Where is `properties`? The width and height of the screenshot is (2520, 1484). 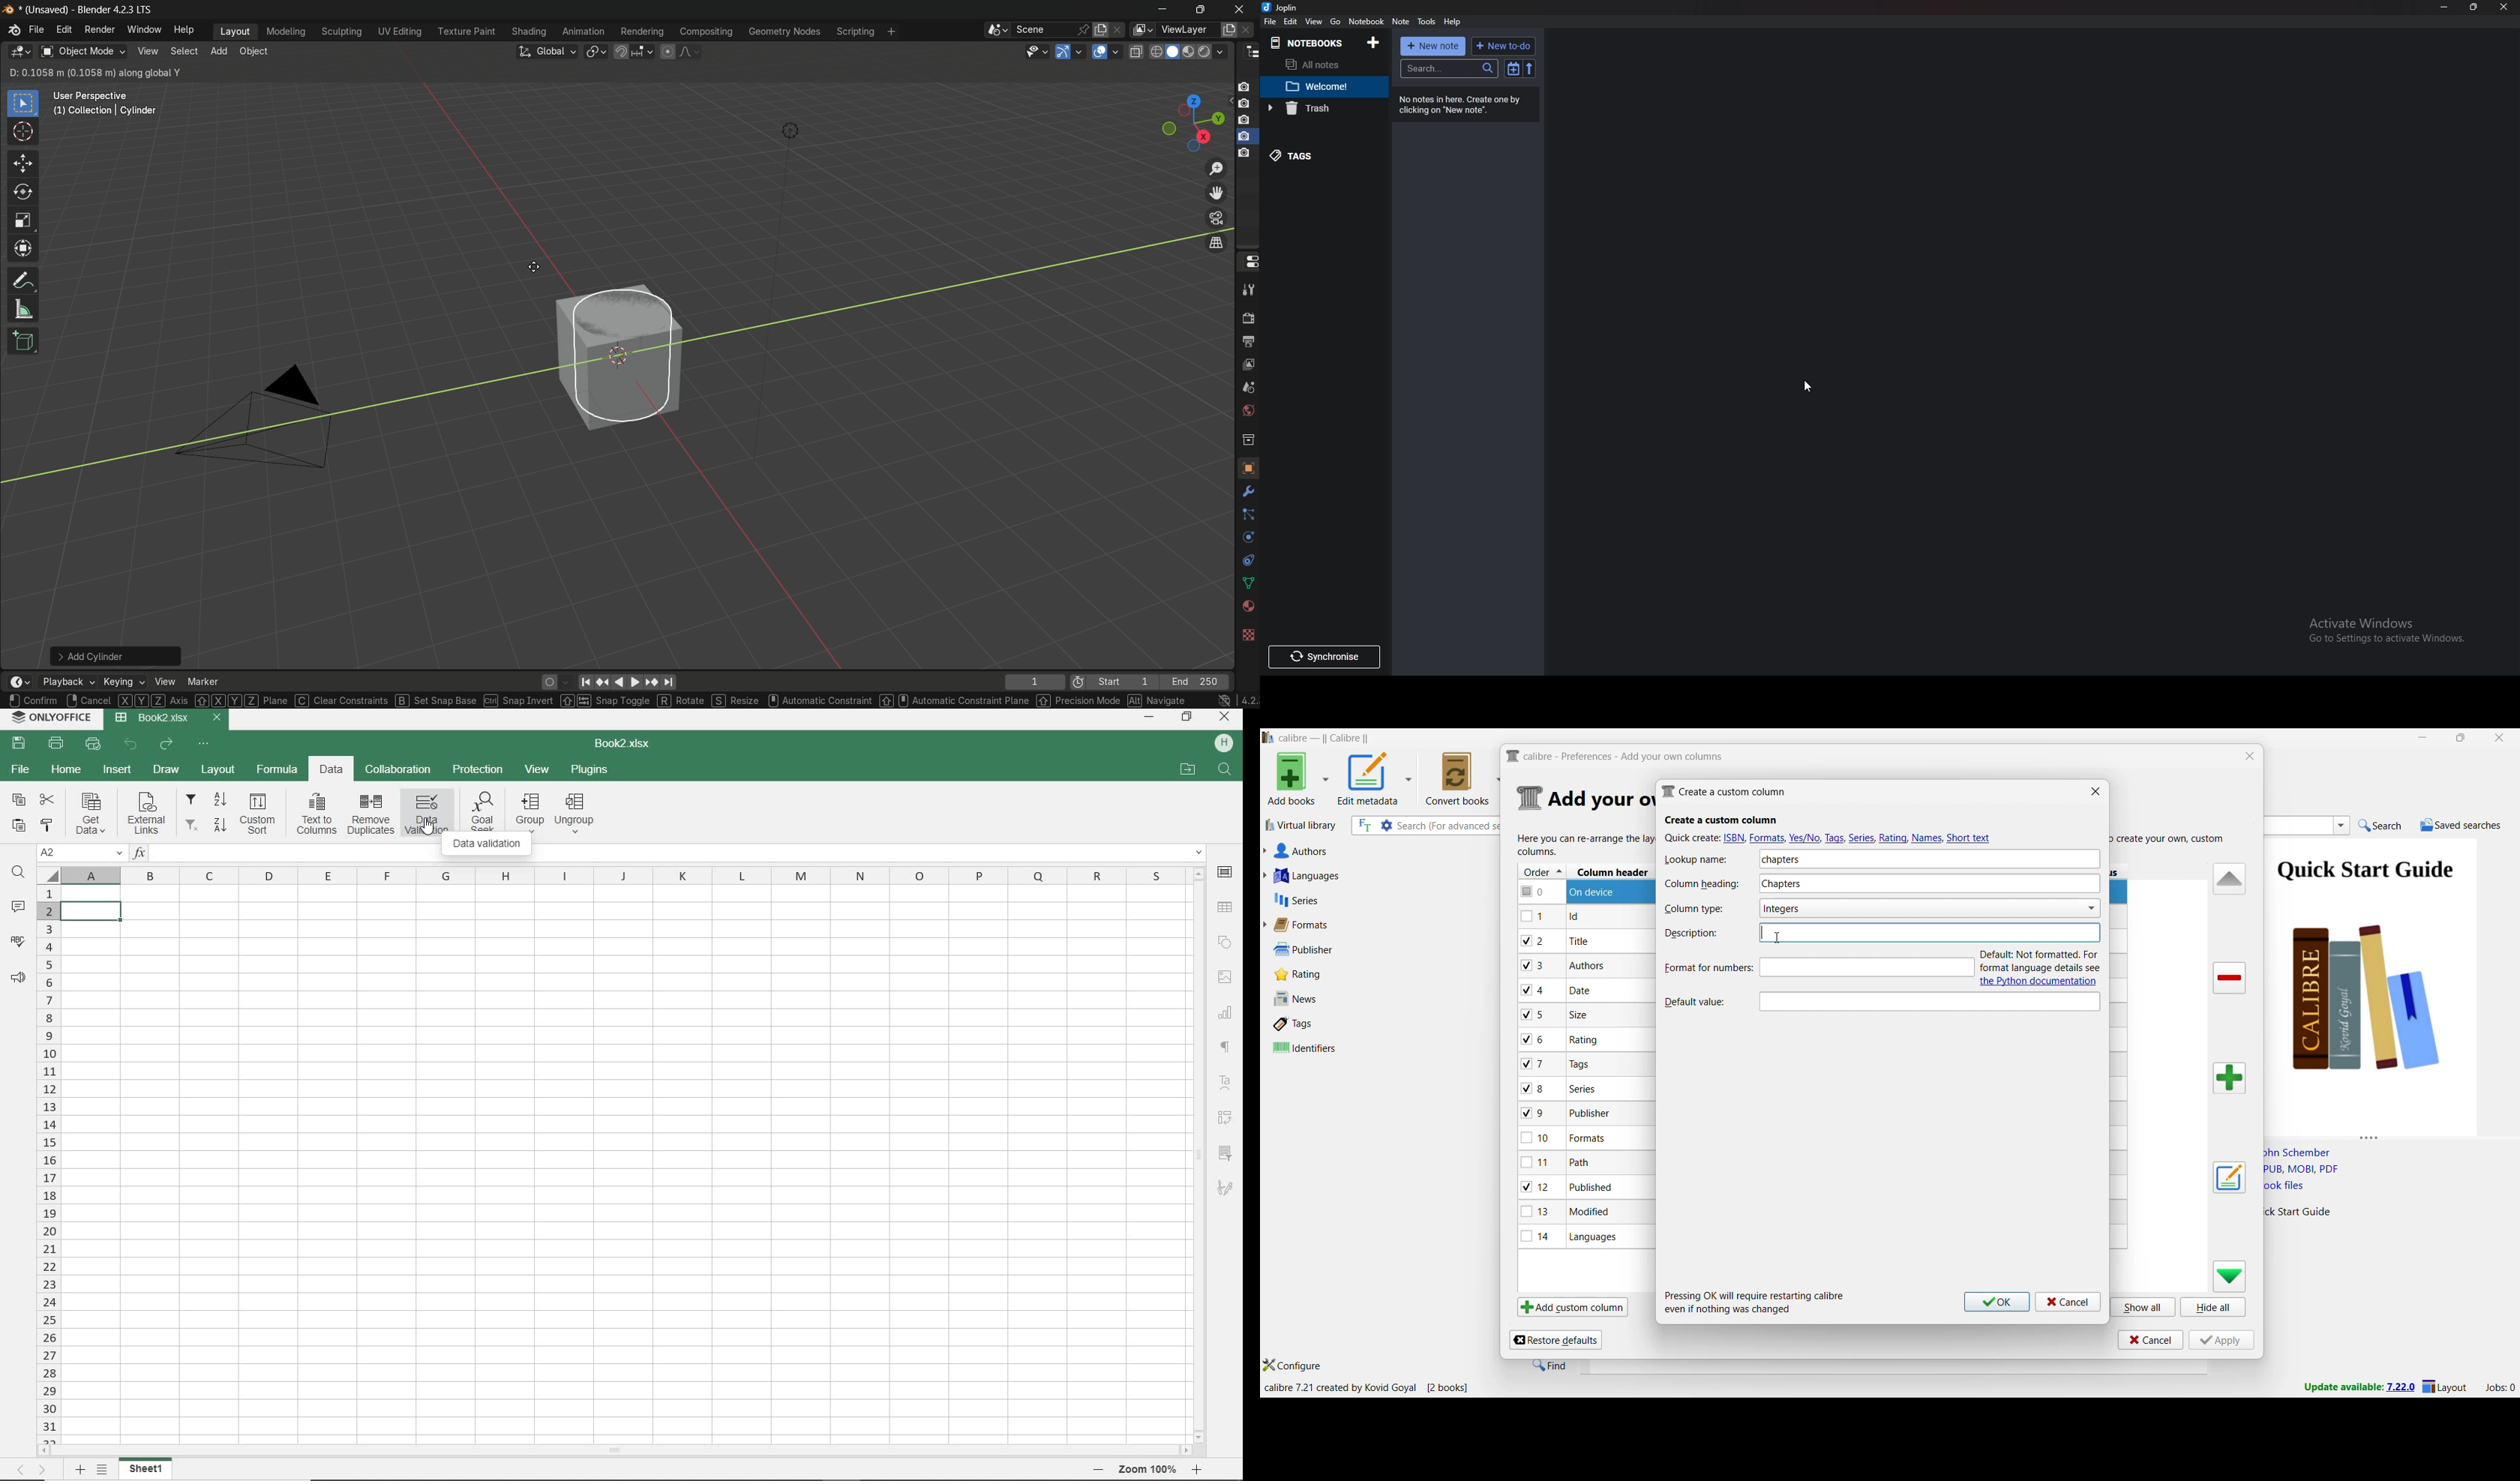 properties is located at coordinates (1248, 262).